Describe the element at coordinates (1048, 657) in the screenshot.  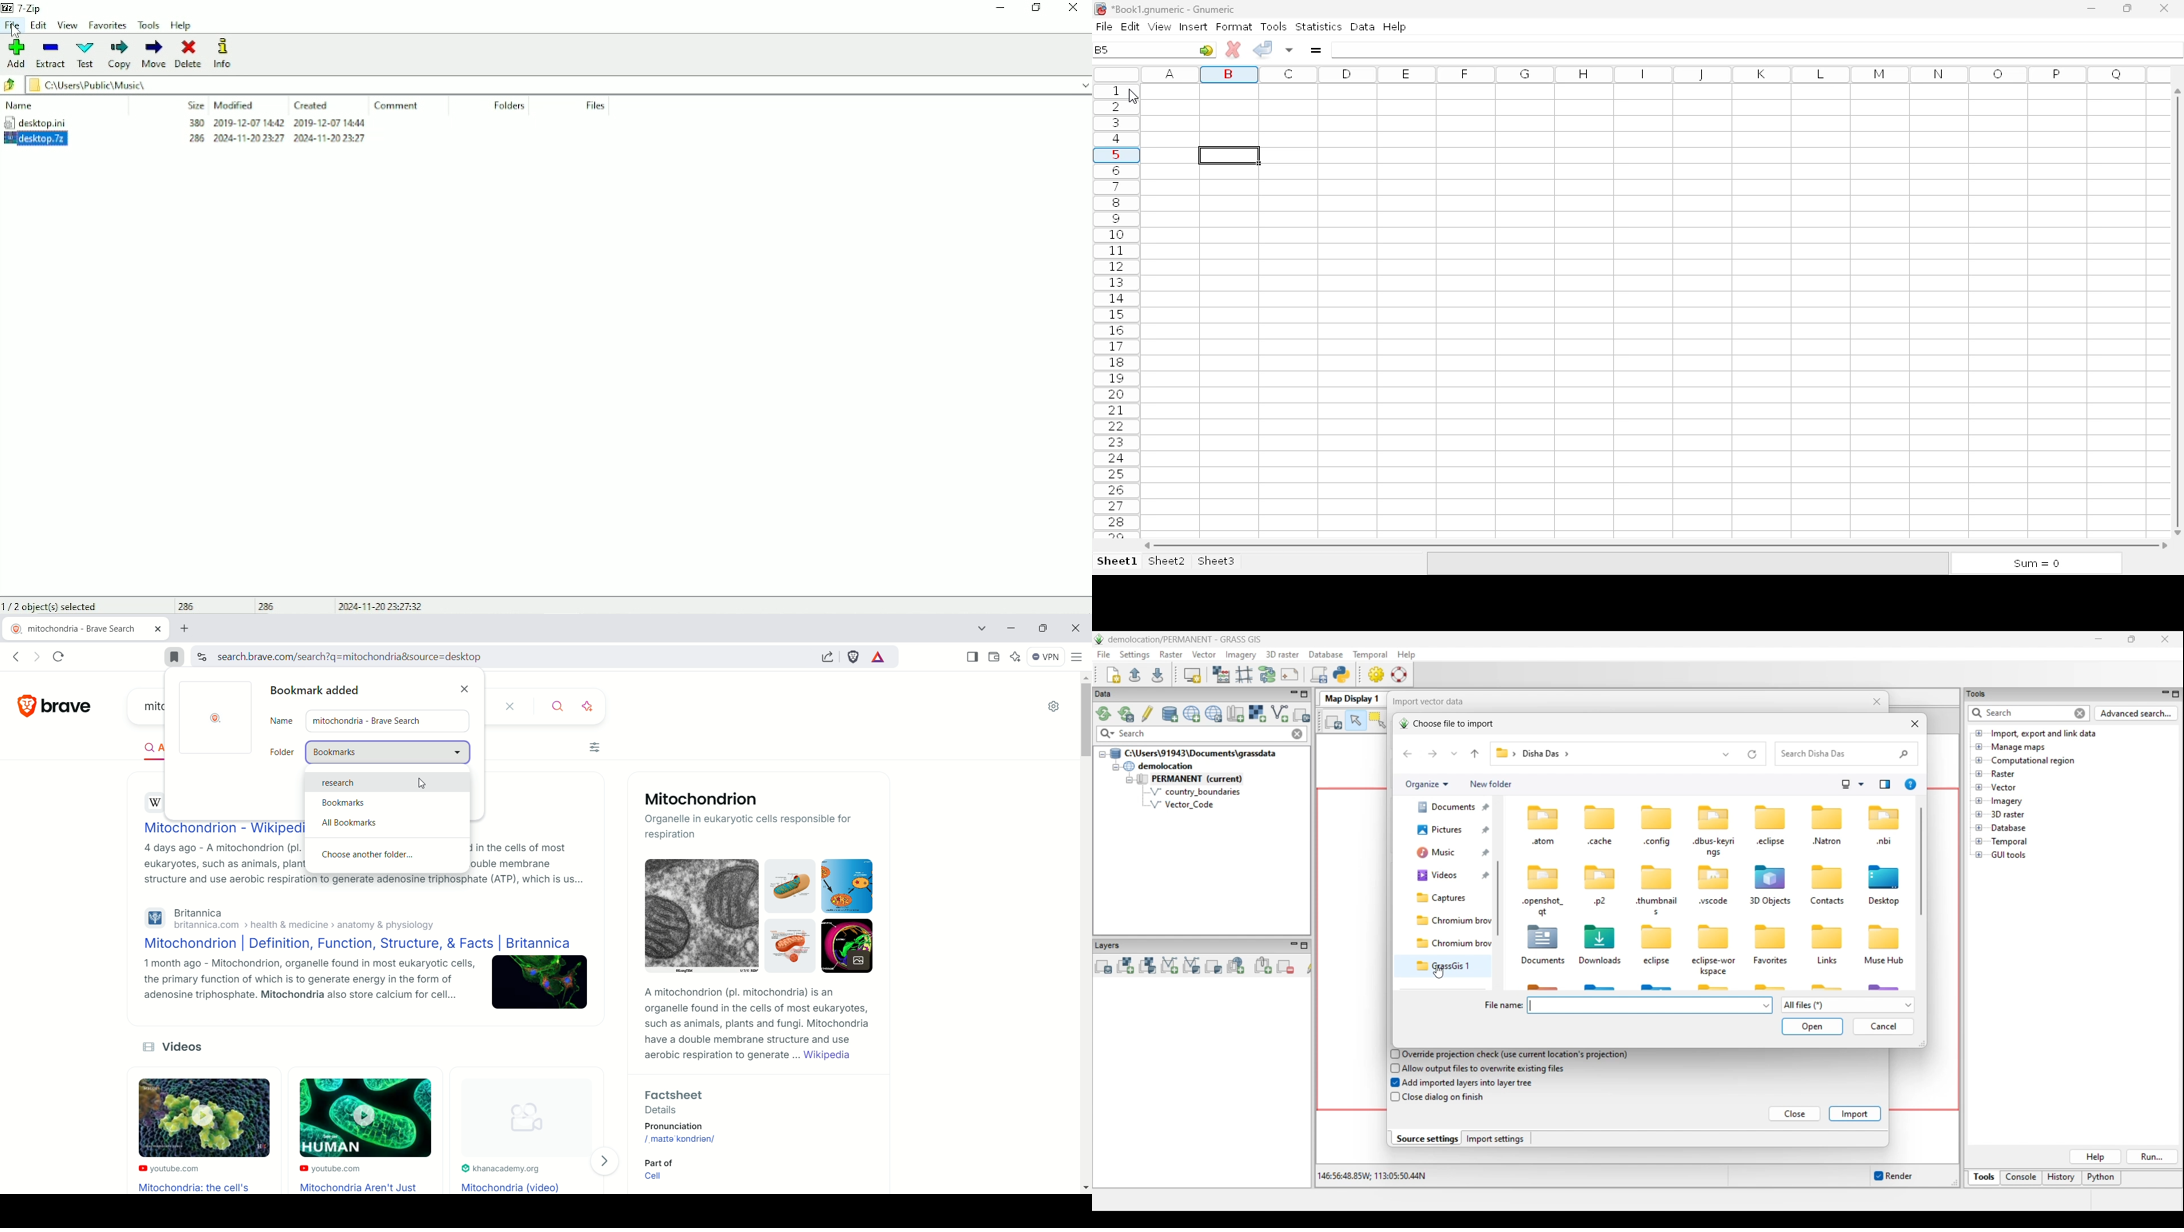
I see `VPN` at that location.